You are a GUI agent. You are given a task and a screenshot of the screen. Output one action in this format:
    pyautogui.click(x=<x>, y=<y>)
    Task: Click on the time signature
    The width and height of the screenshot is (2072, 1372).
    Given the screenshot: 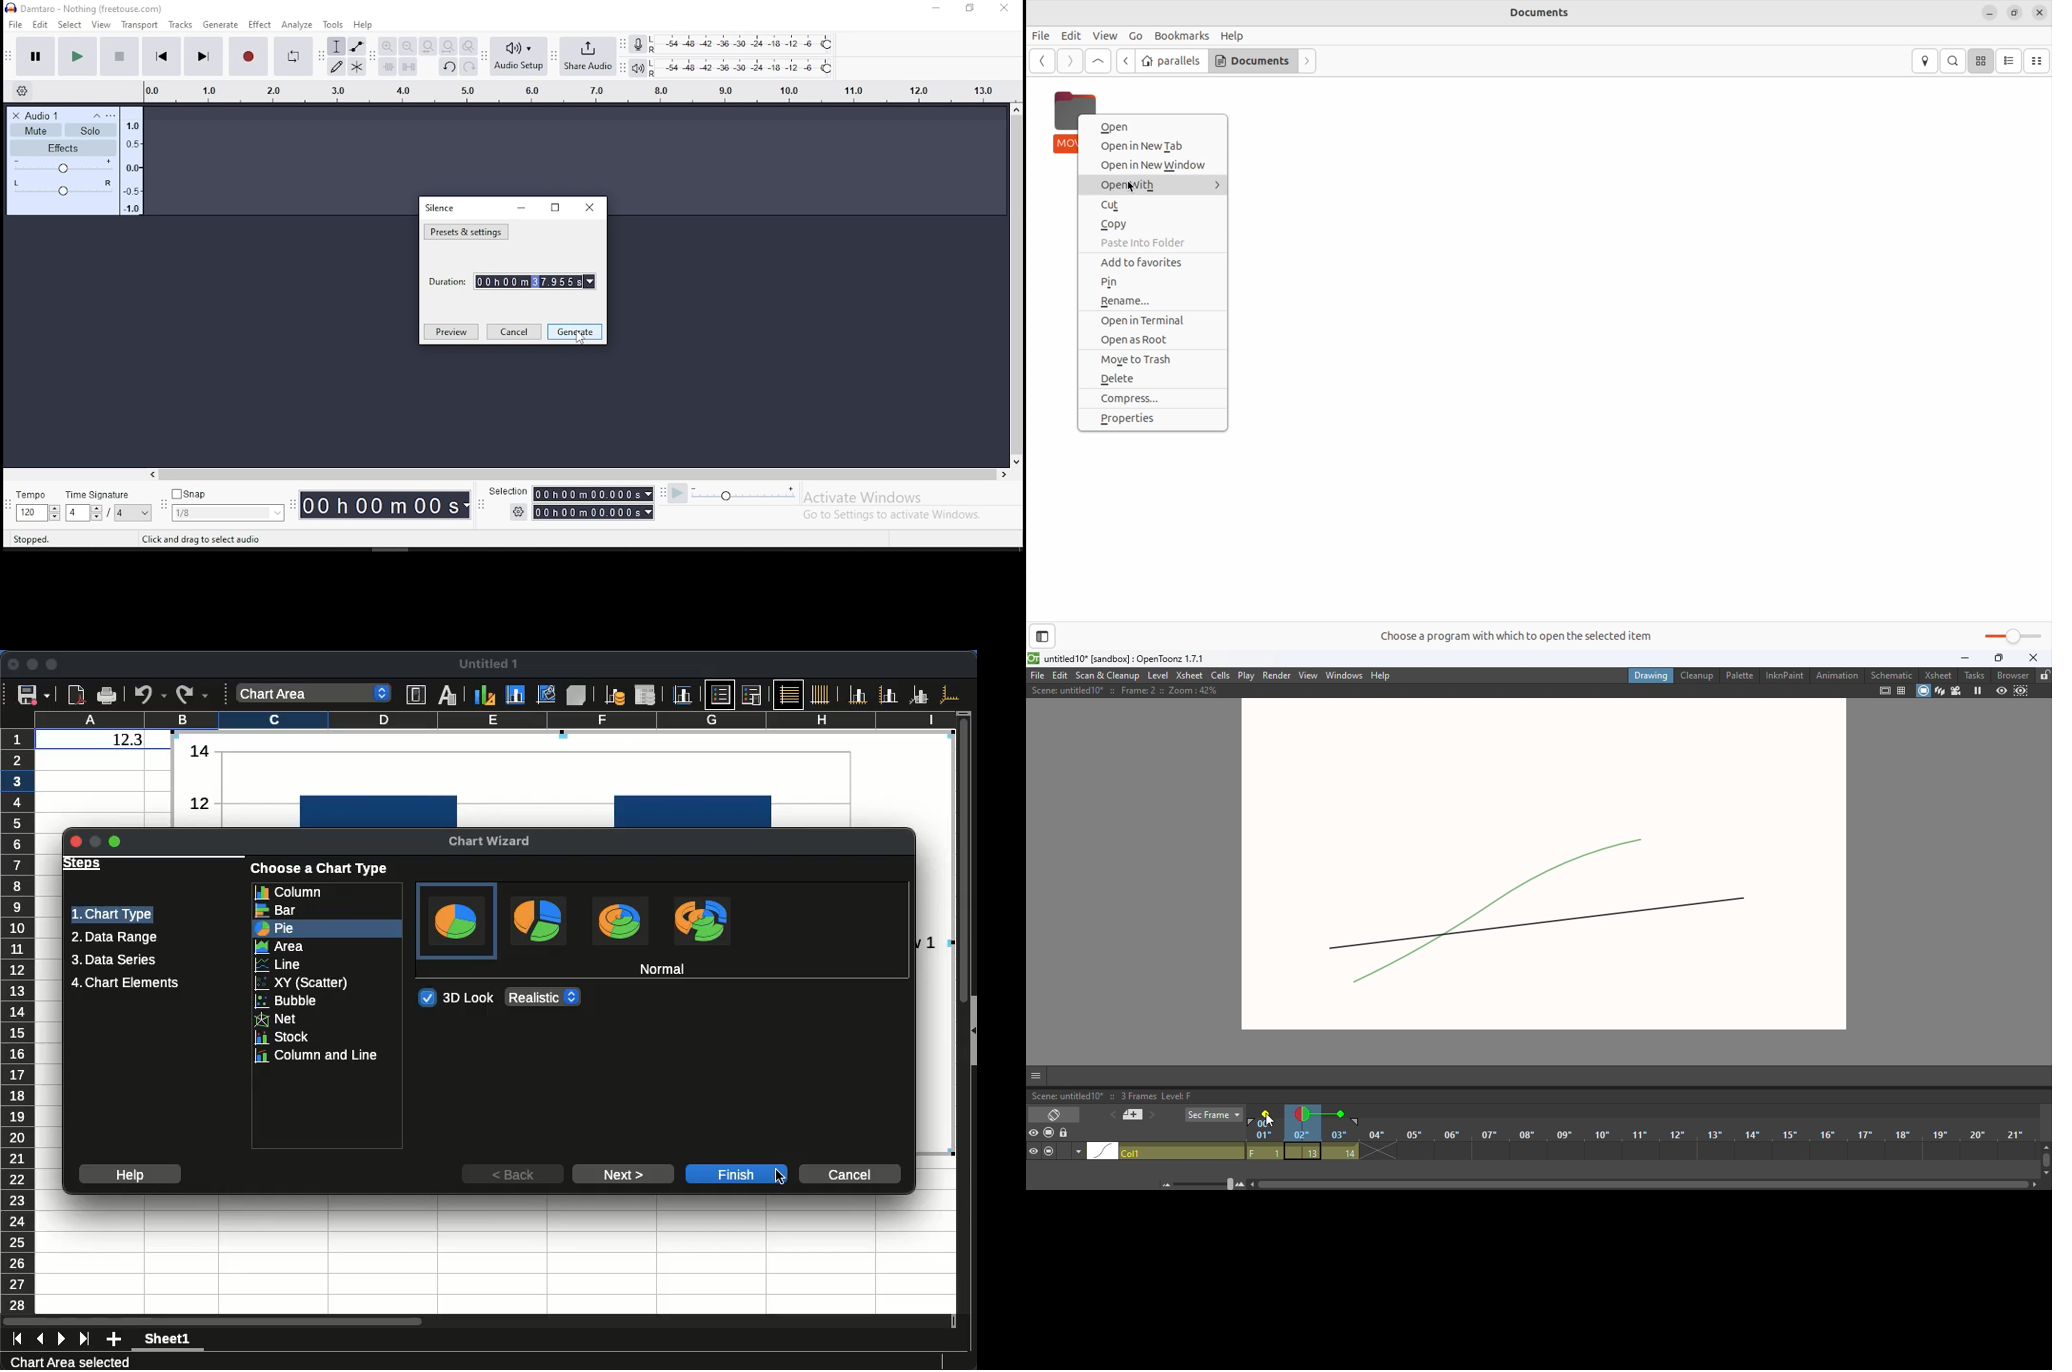 What is the action you would take?
    pyautogui.click(x=107, y=505)
    